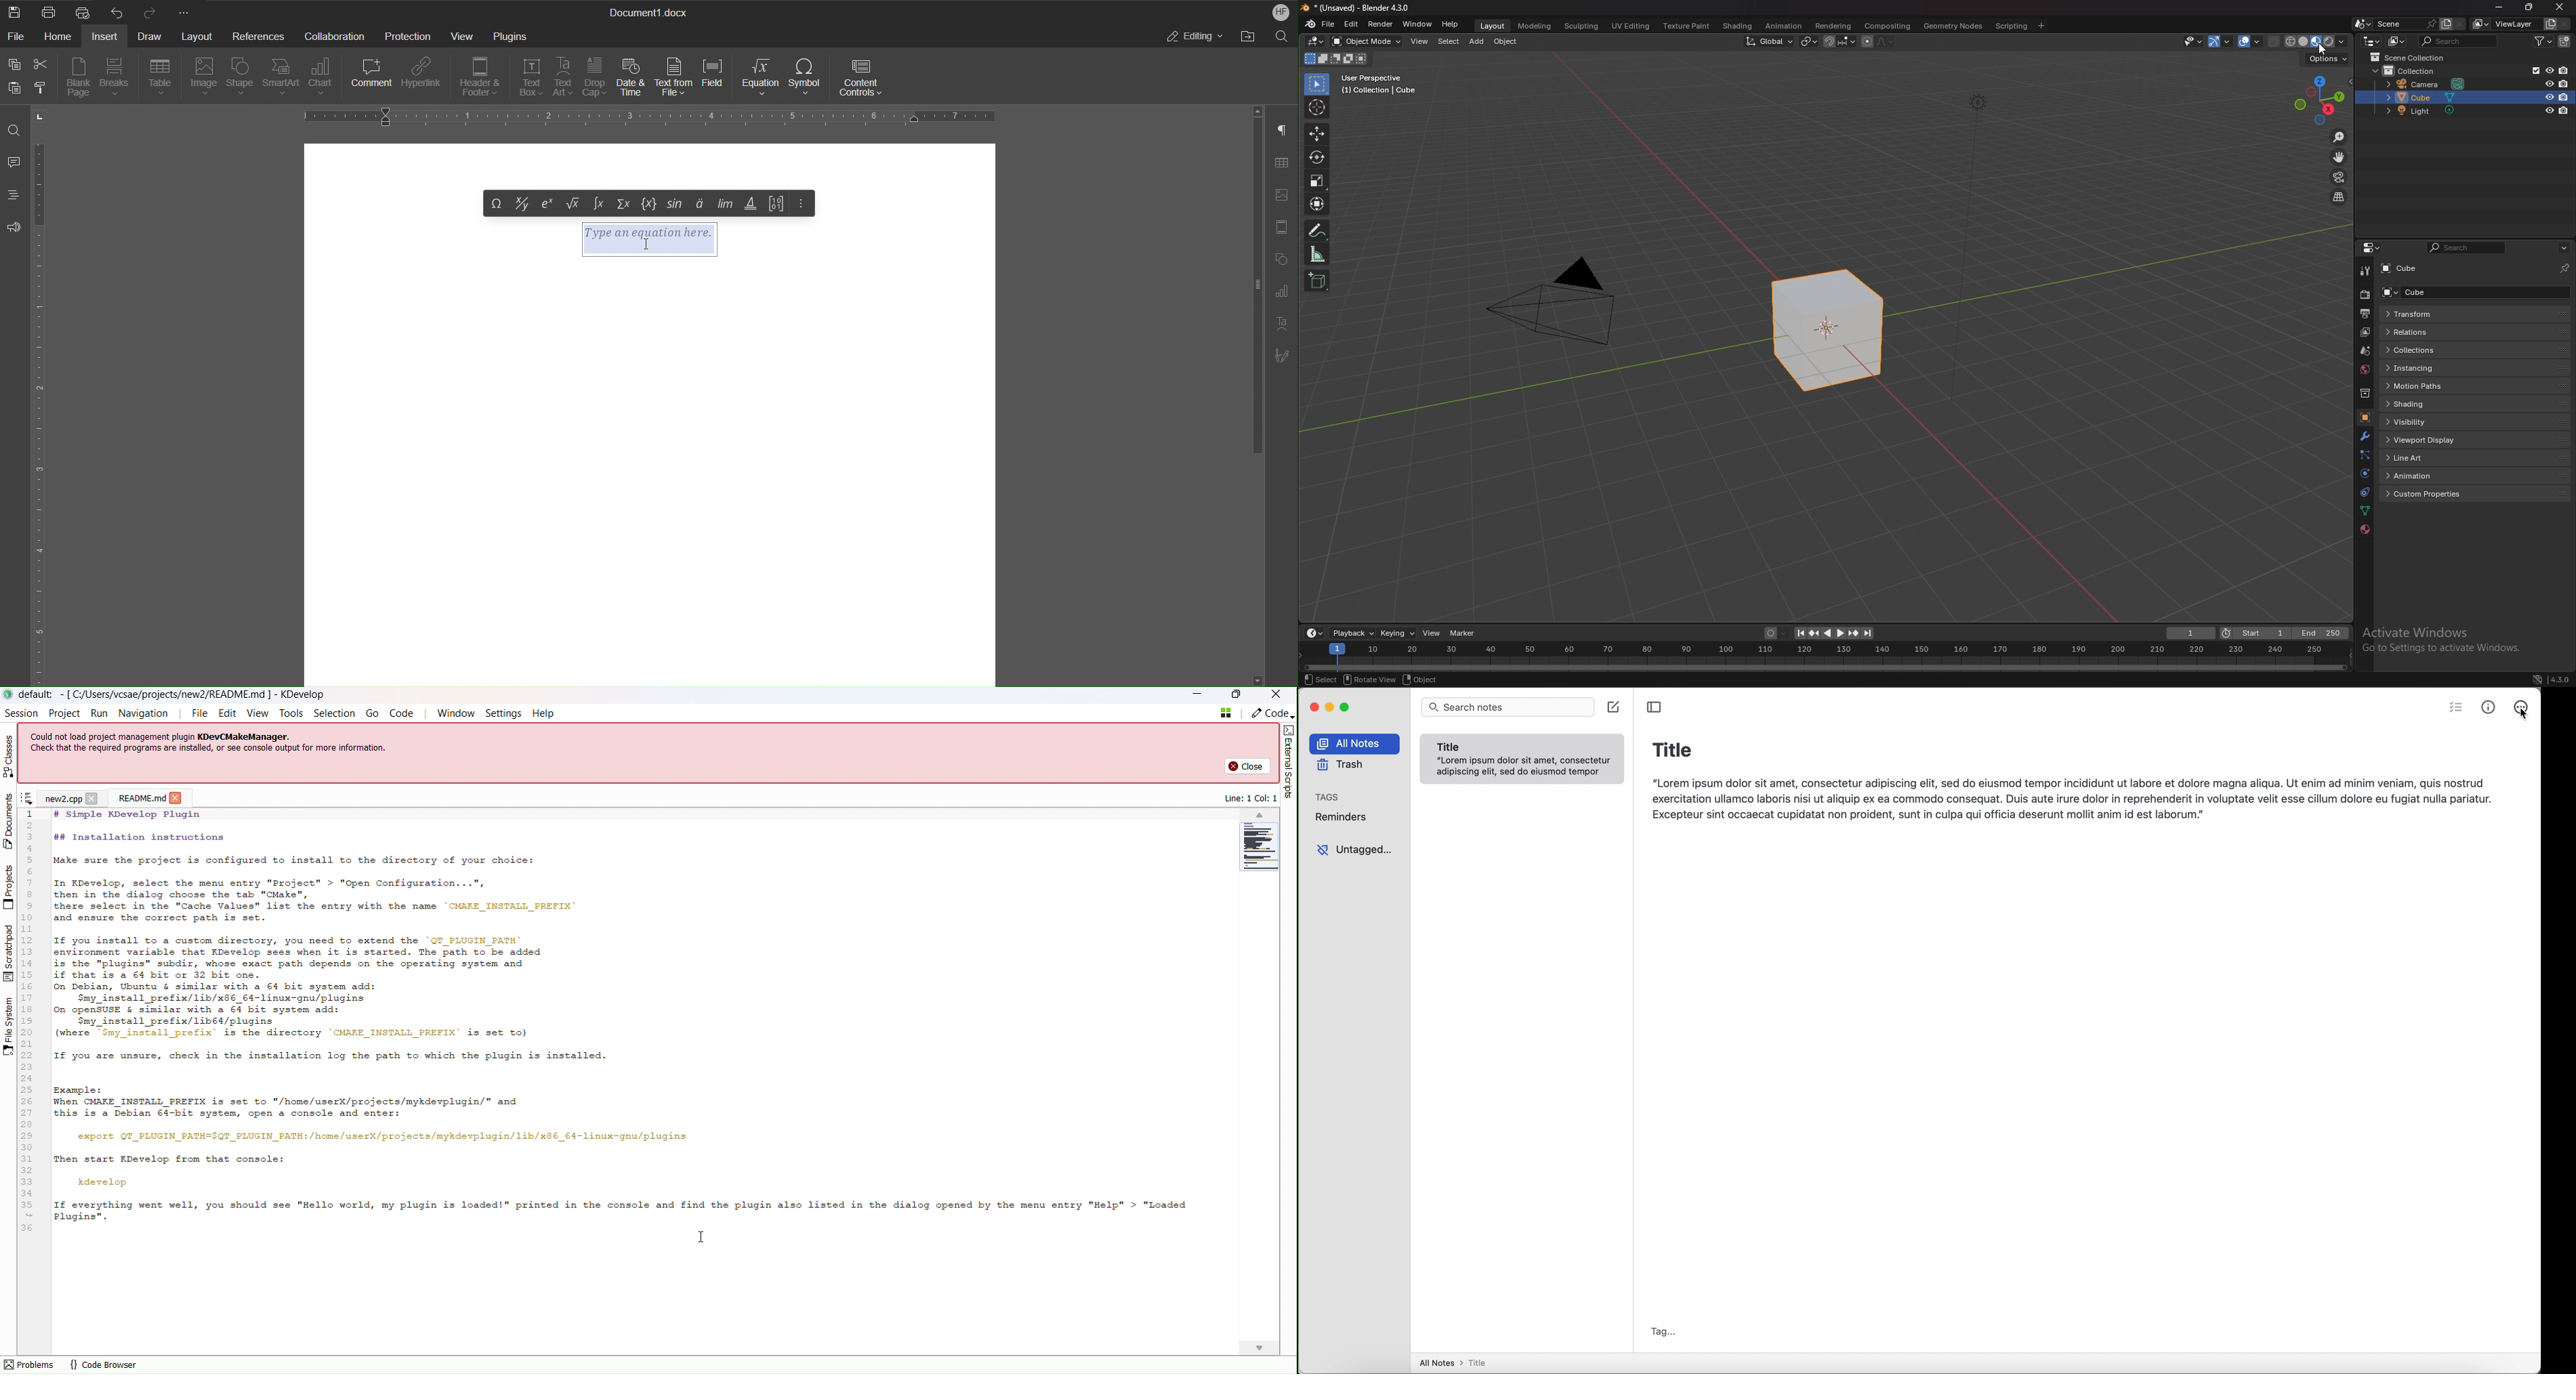 This screenshot has width=2576, height=1400. Describe the element at coordinates (1827, 658) in the screenshot. I see `seek` at that location.